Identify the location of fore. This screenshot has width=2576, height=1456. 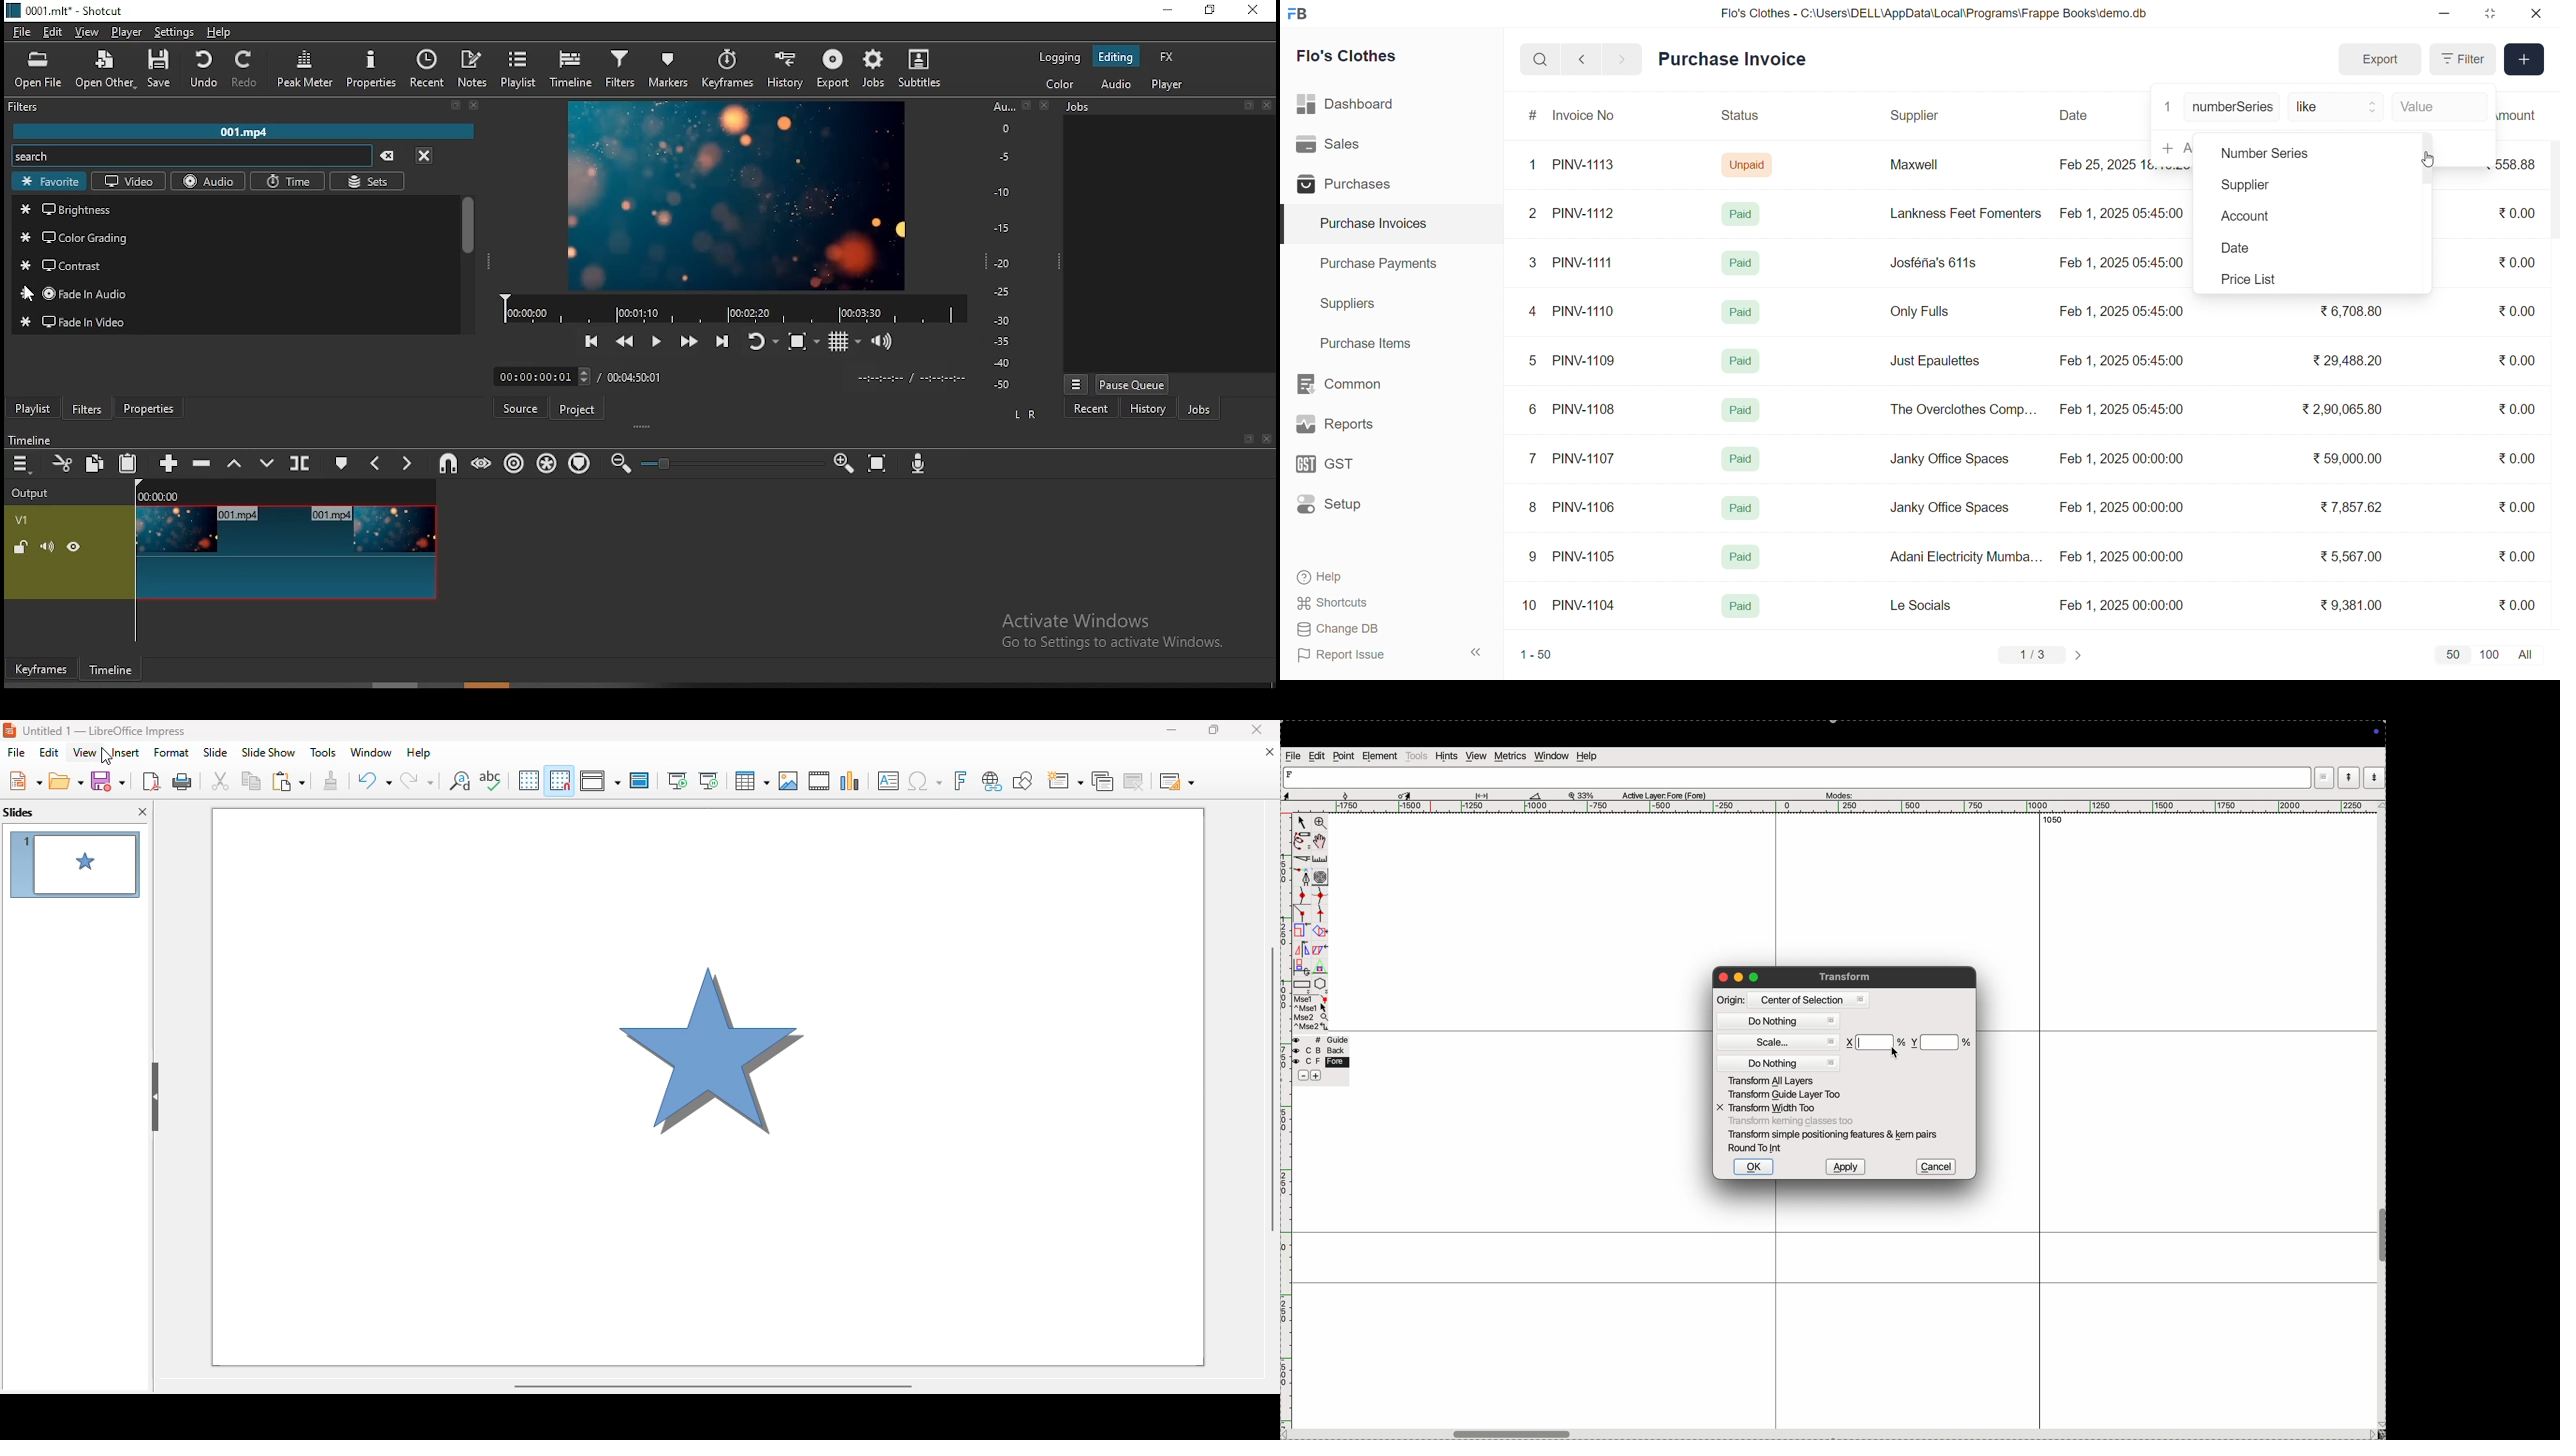
(1322, 1063).